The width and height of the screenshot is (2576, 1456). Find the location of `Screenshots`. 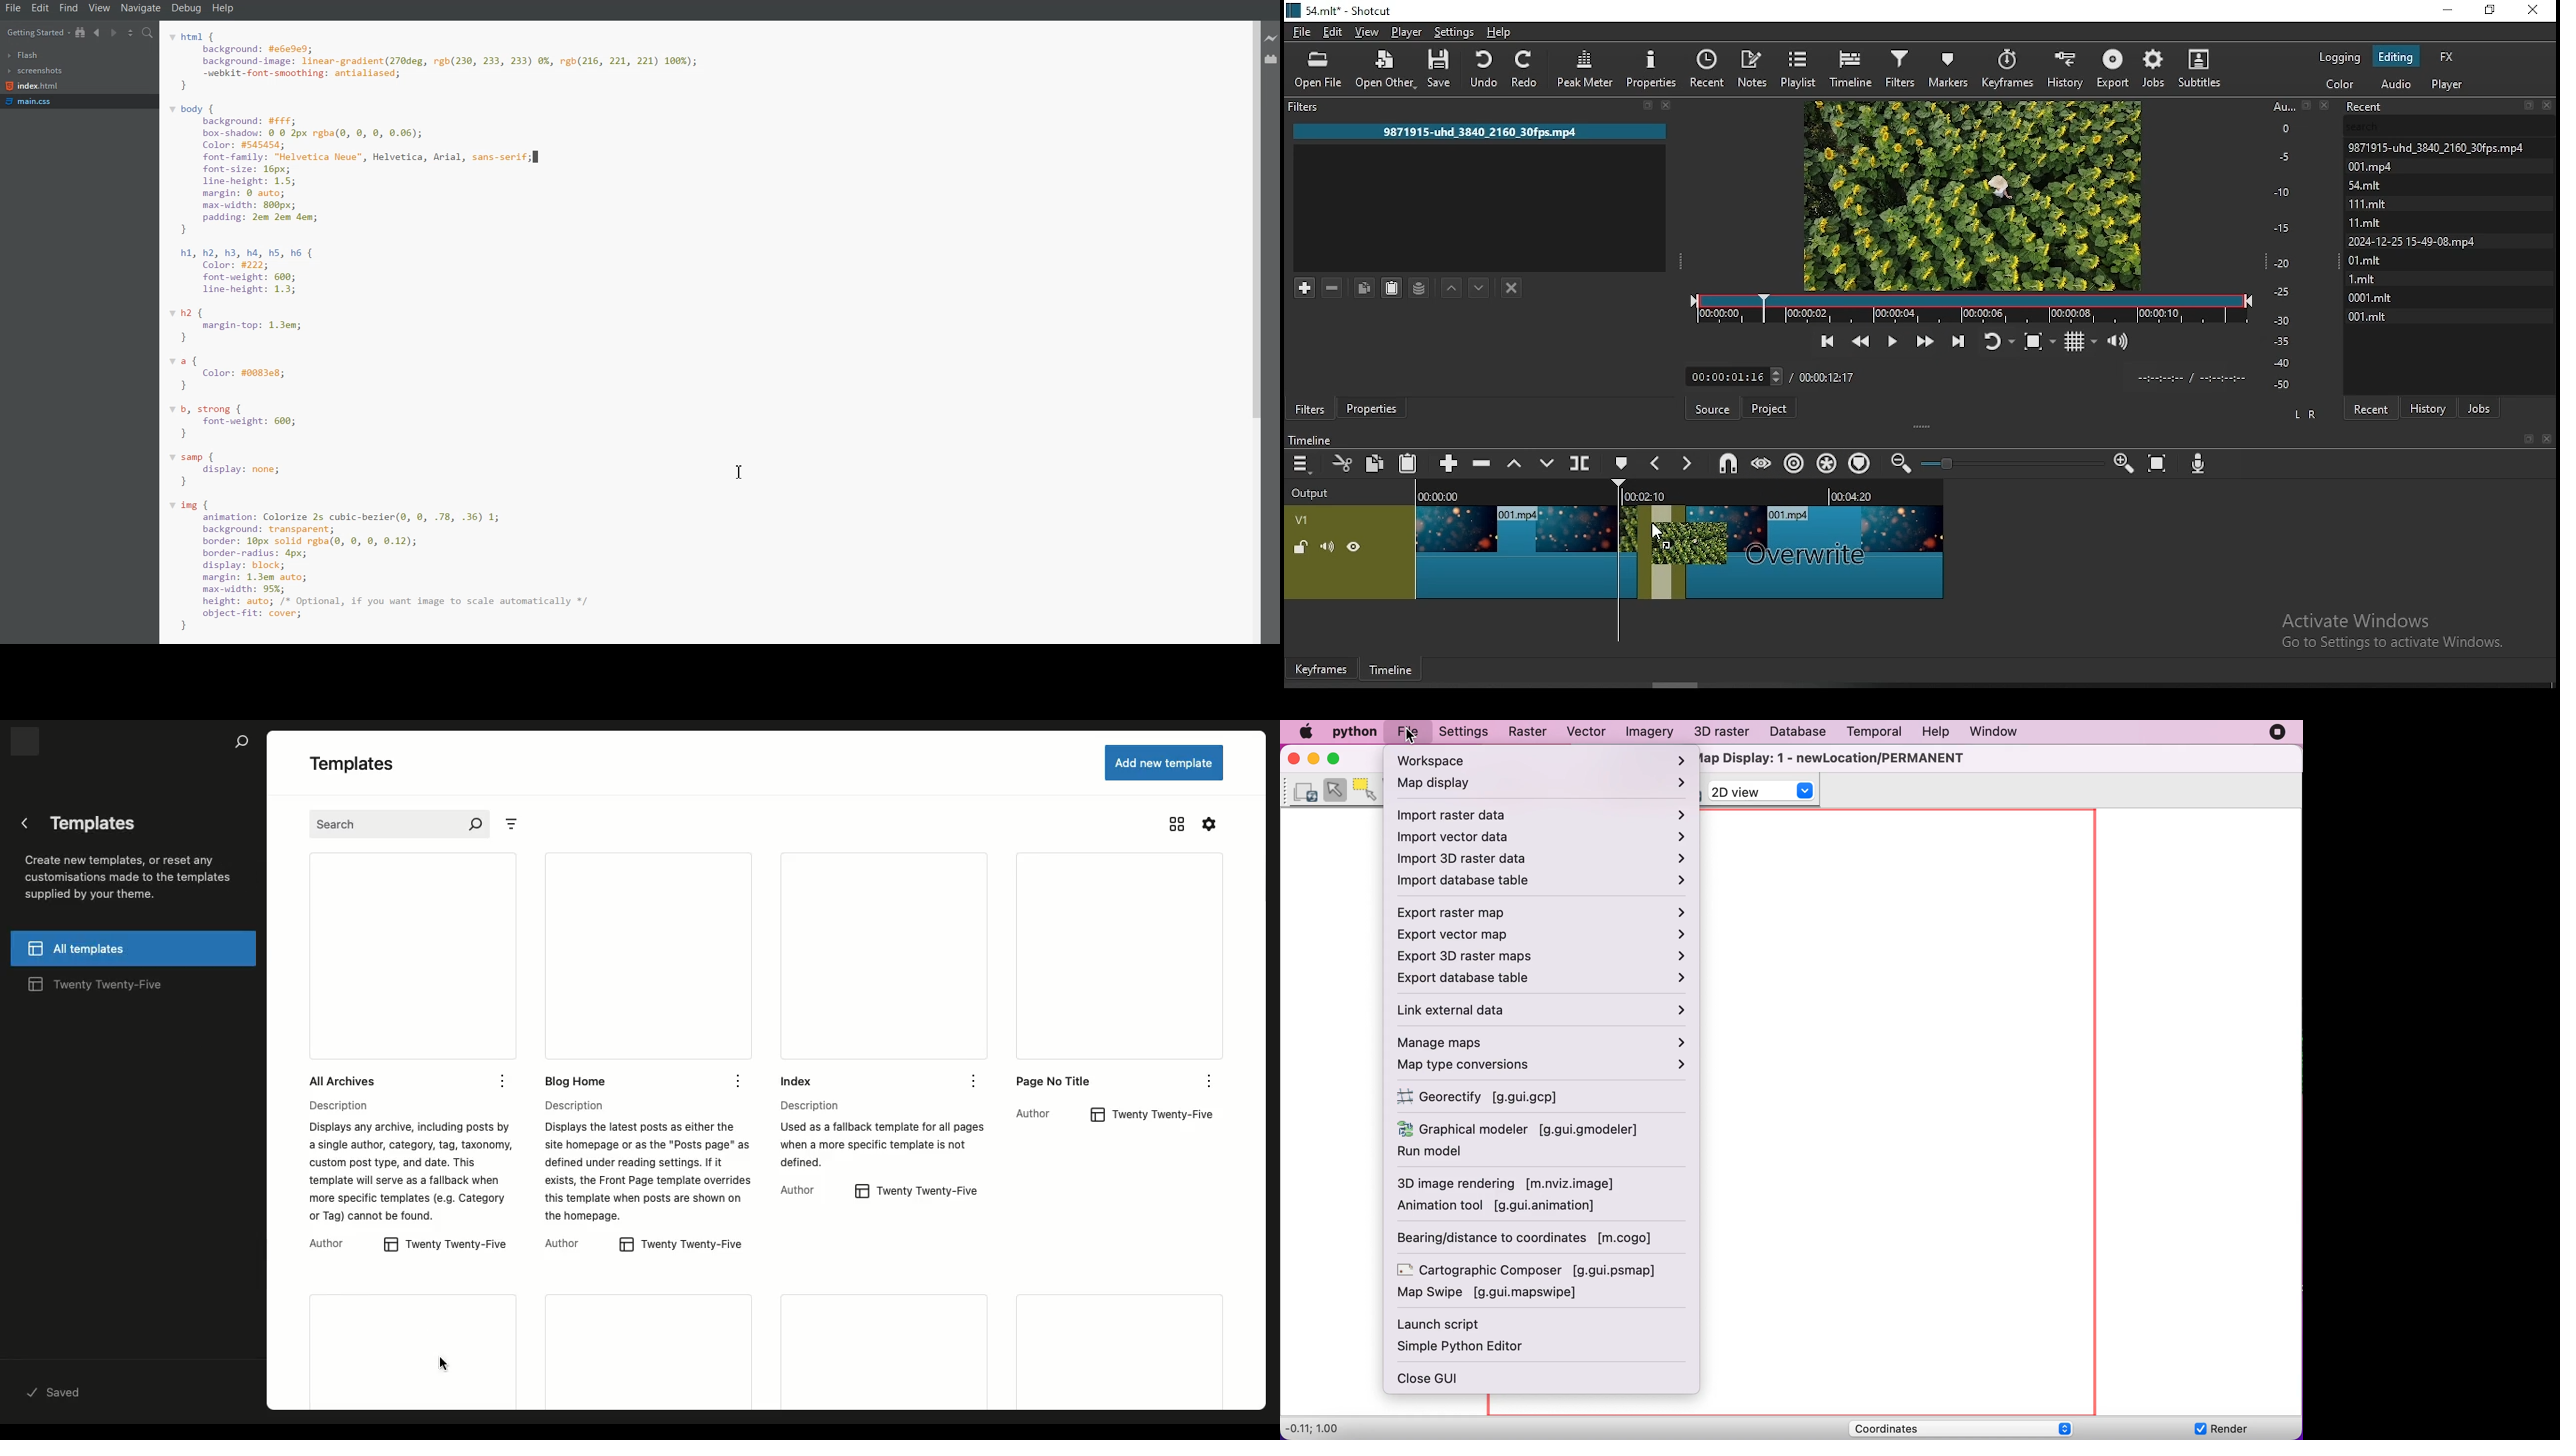

Screenshots is located at coordinates (35, 71).